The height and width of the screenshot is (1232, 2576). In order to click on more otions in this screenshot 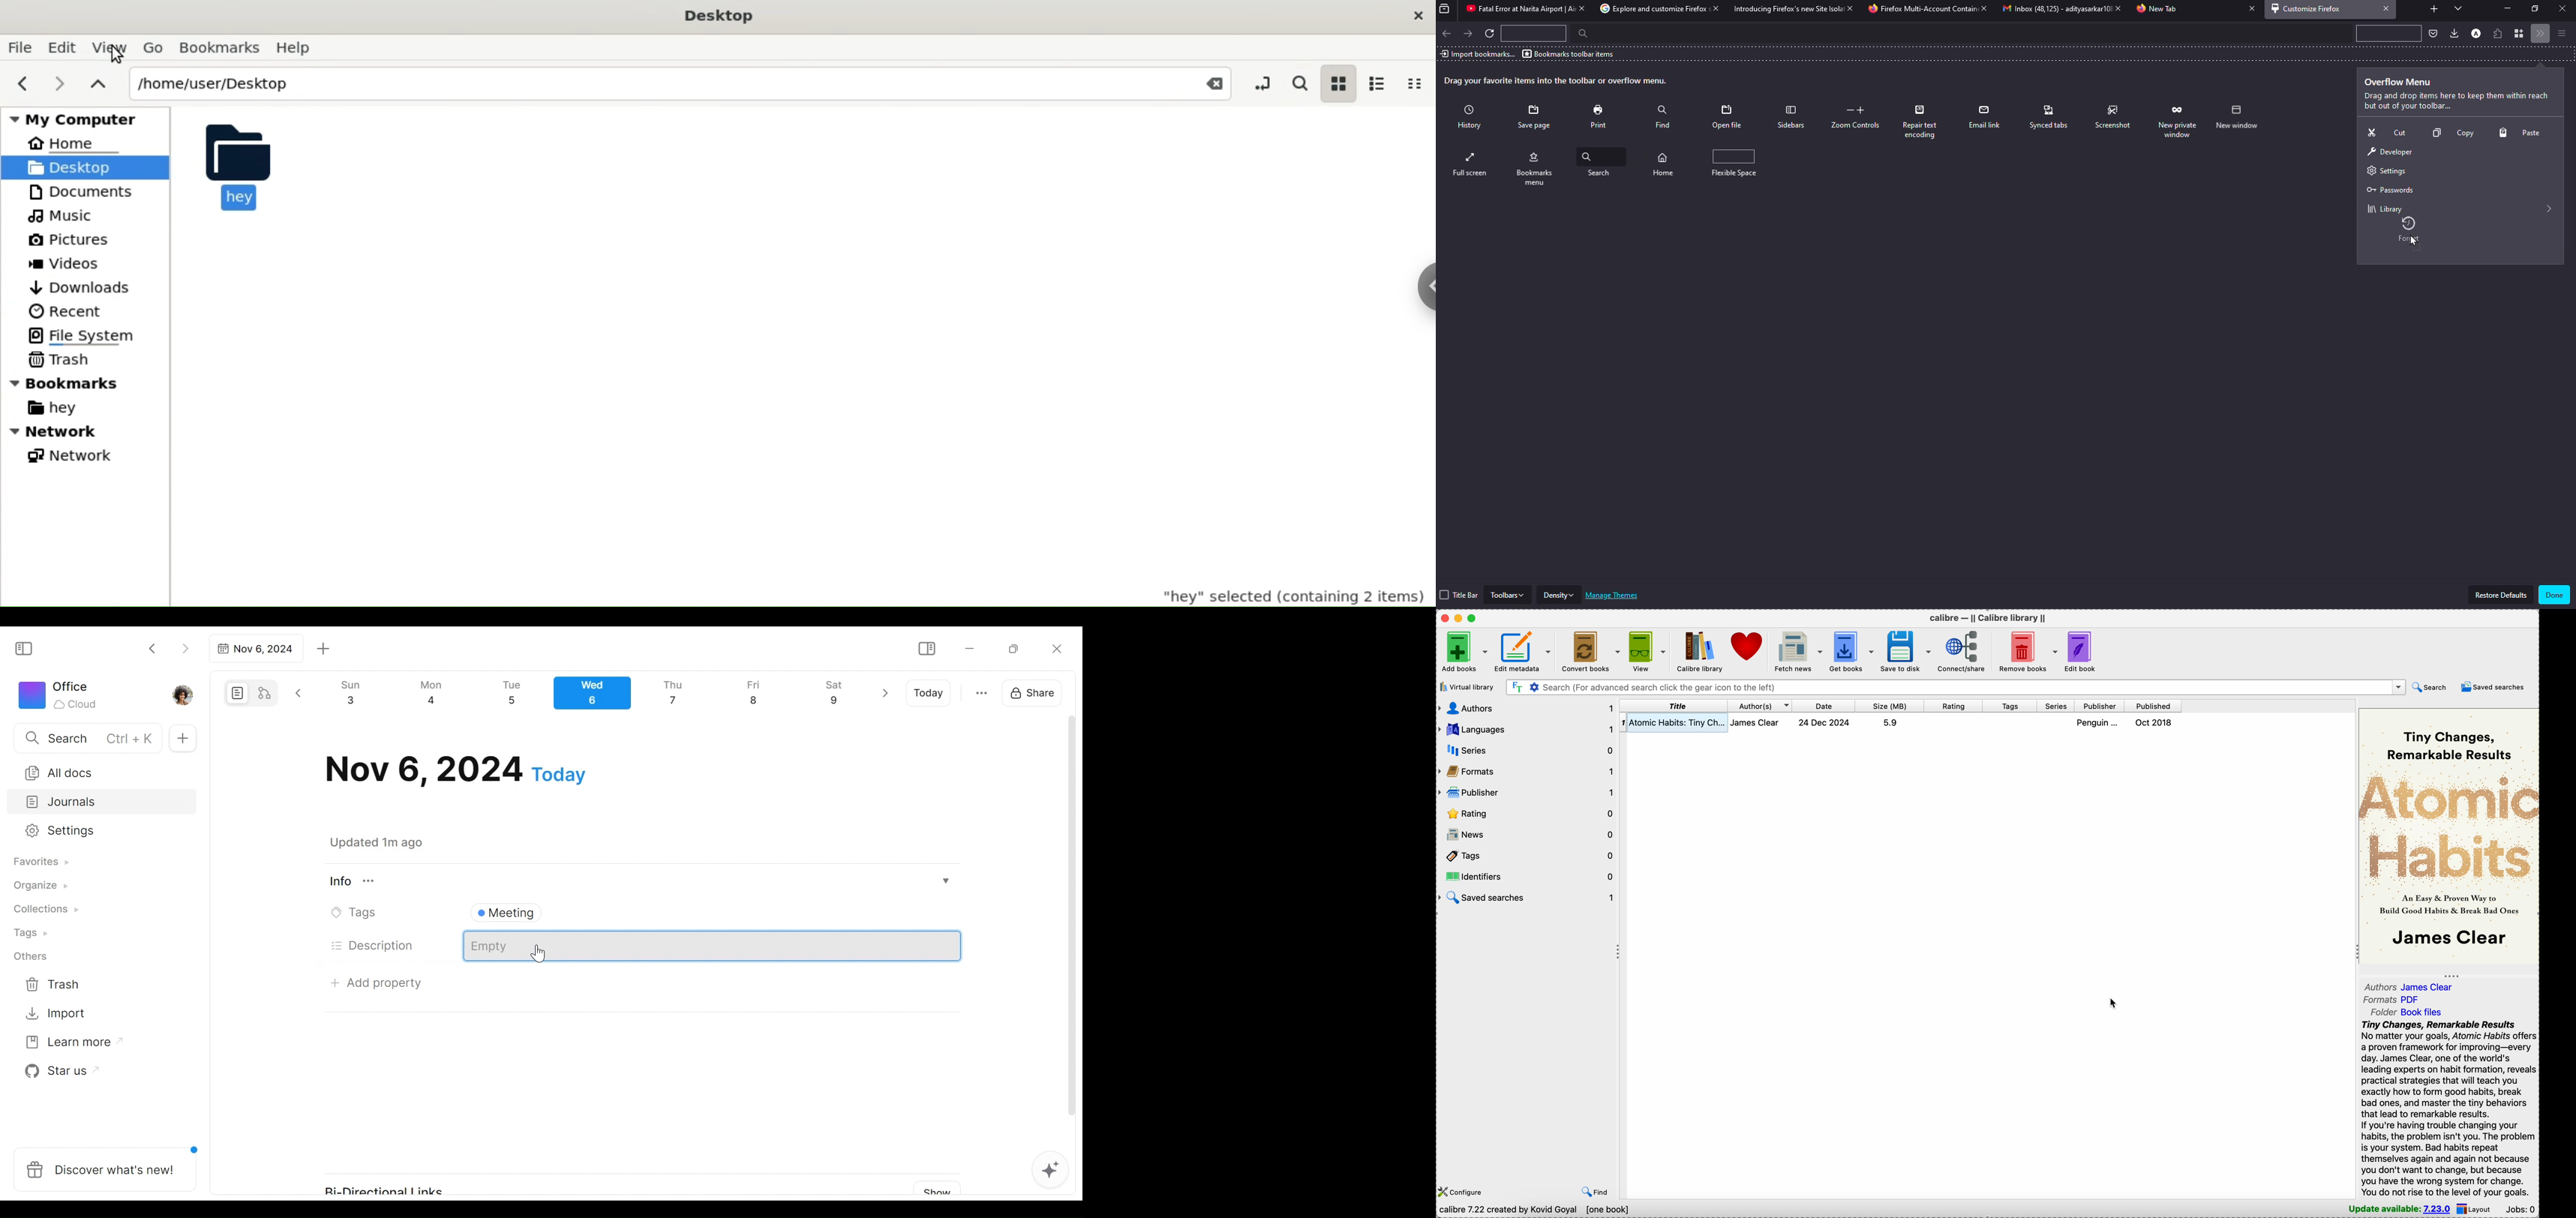, I will do `click(982, 692)`.